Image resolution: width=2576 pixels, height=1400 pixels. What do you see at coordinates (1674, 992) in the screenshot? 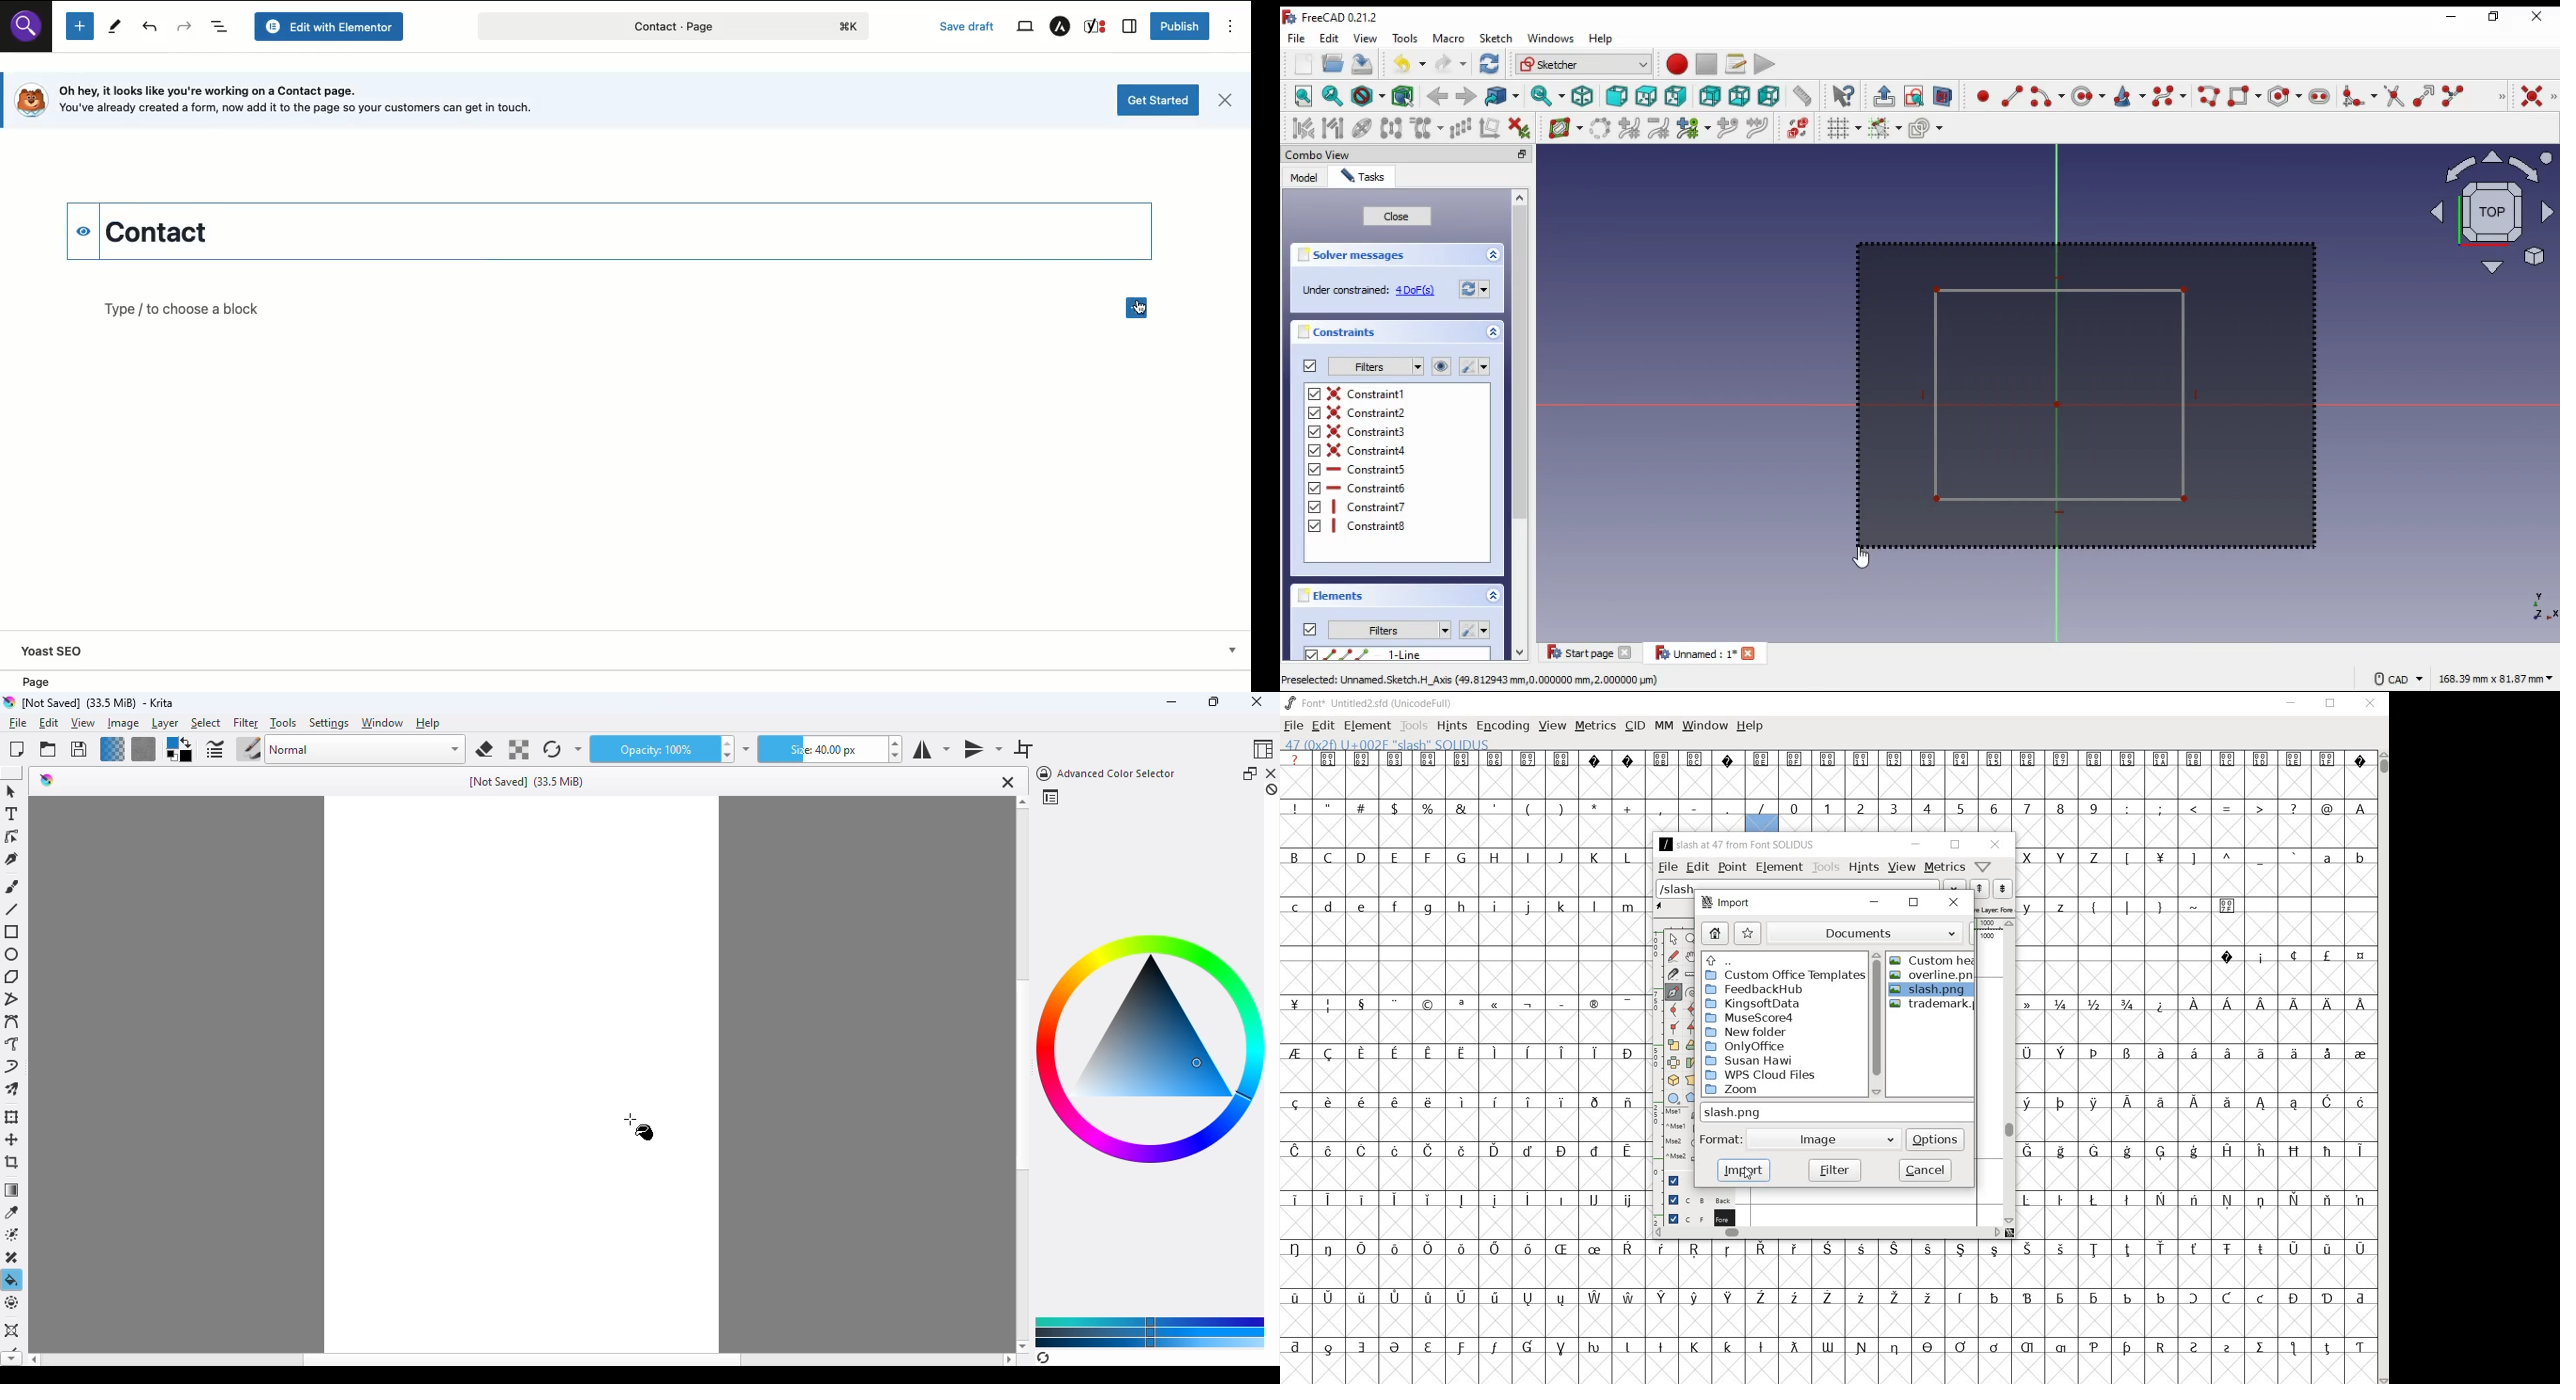
I see `add a point, then drag out its control points` at bounding box center [1674, 992].